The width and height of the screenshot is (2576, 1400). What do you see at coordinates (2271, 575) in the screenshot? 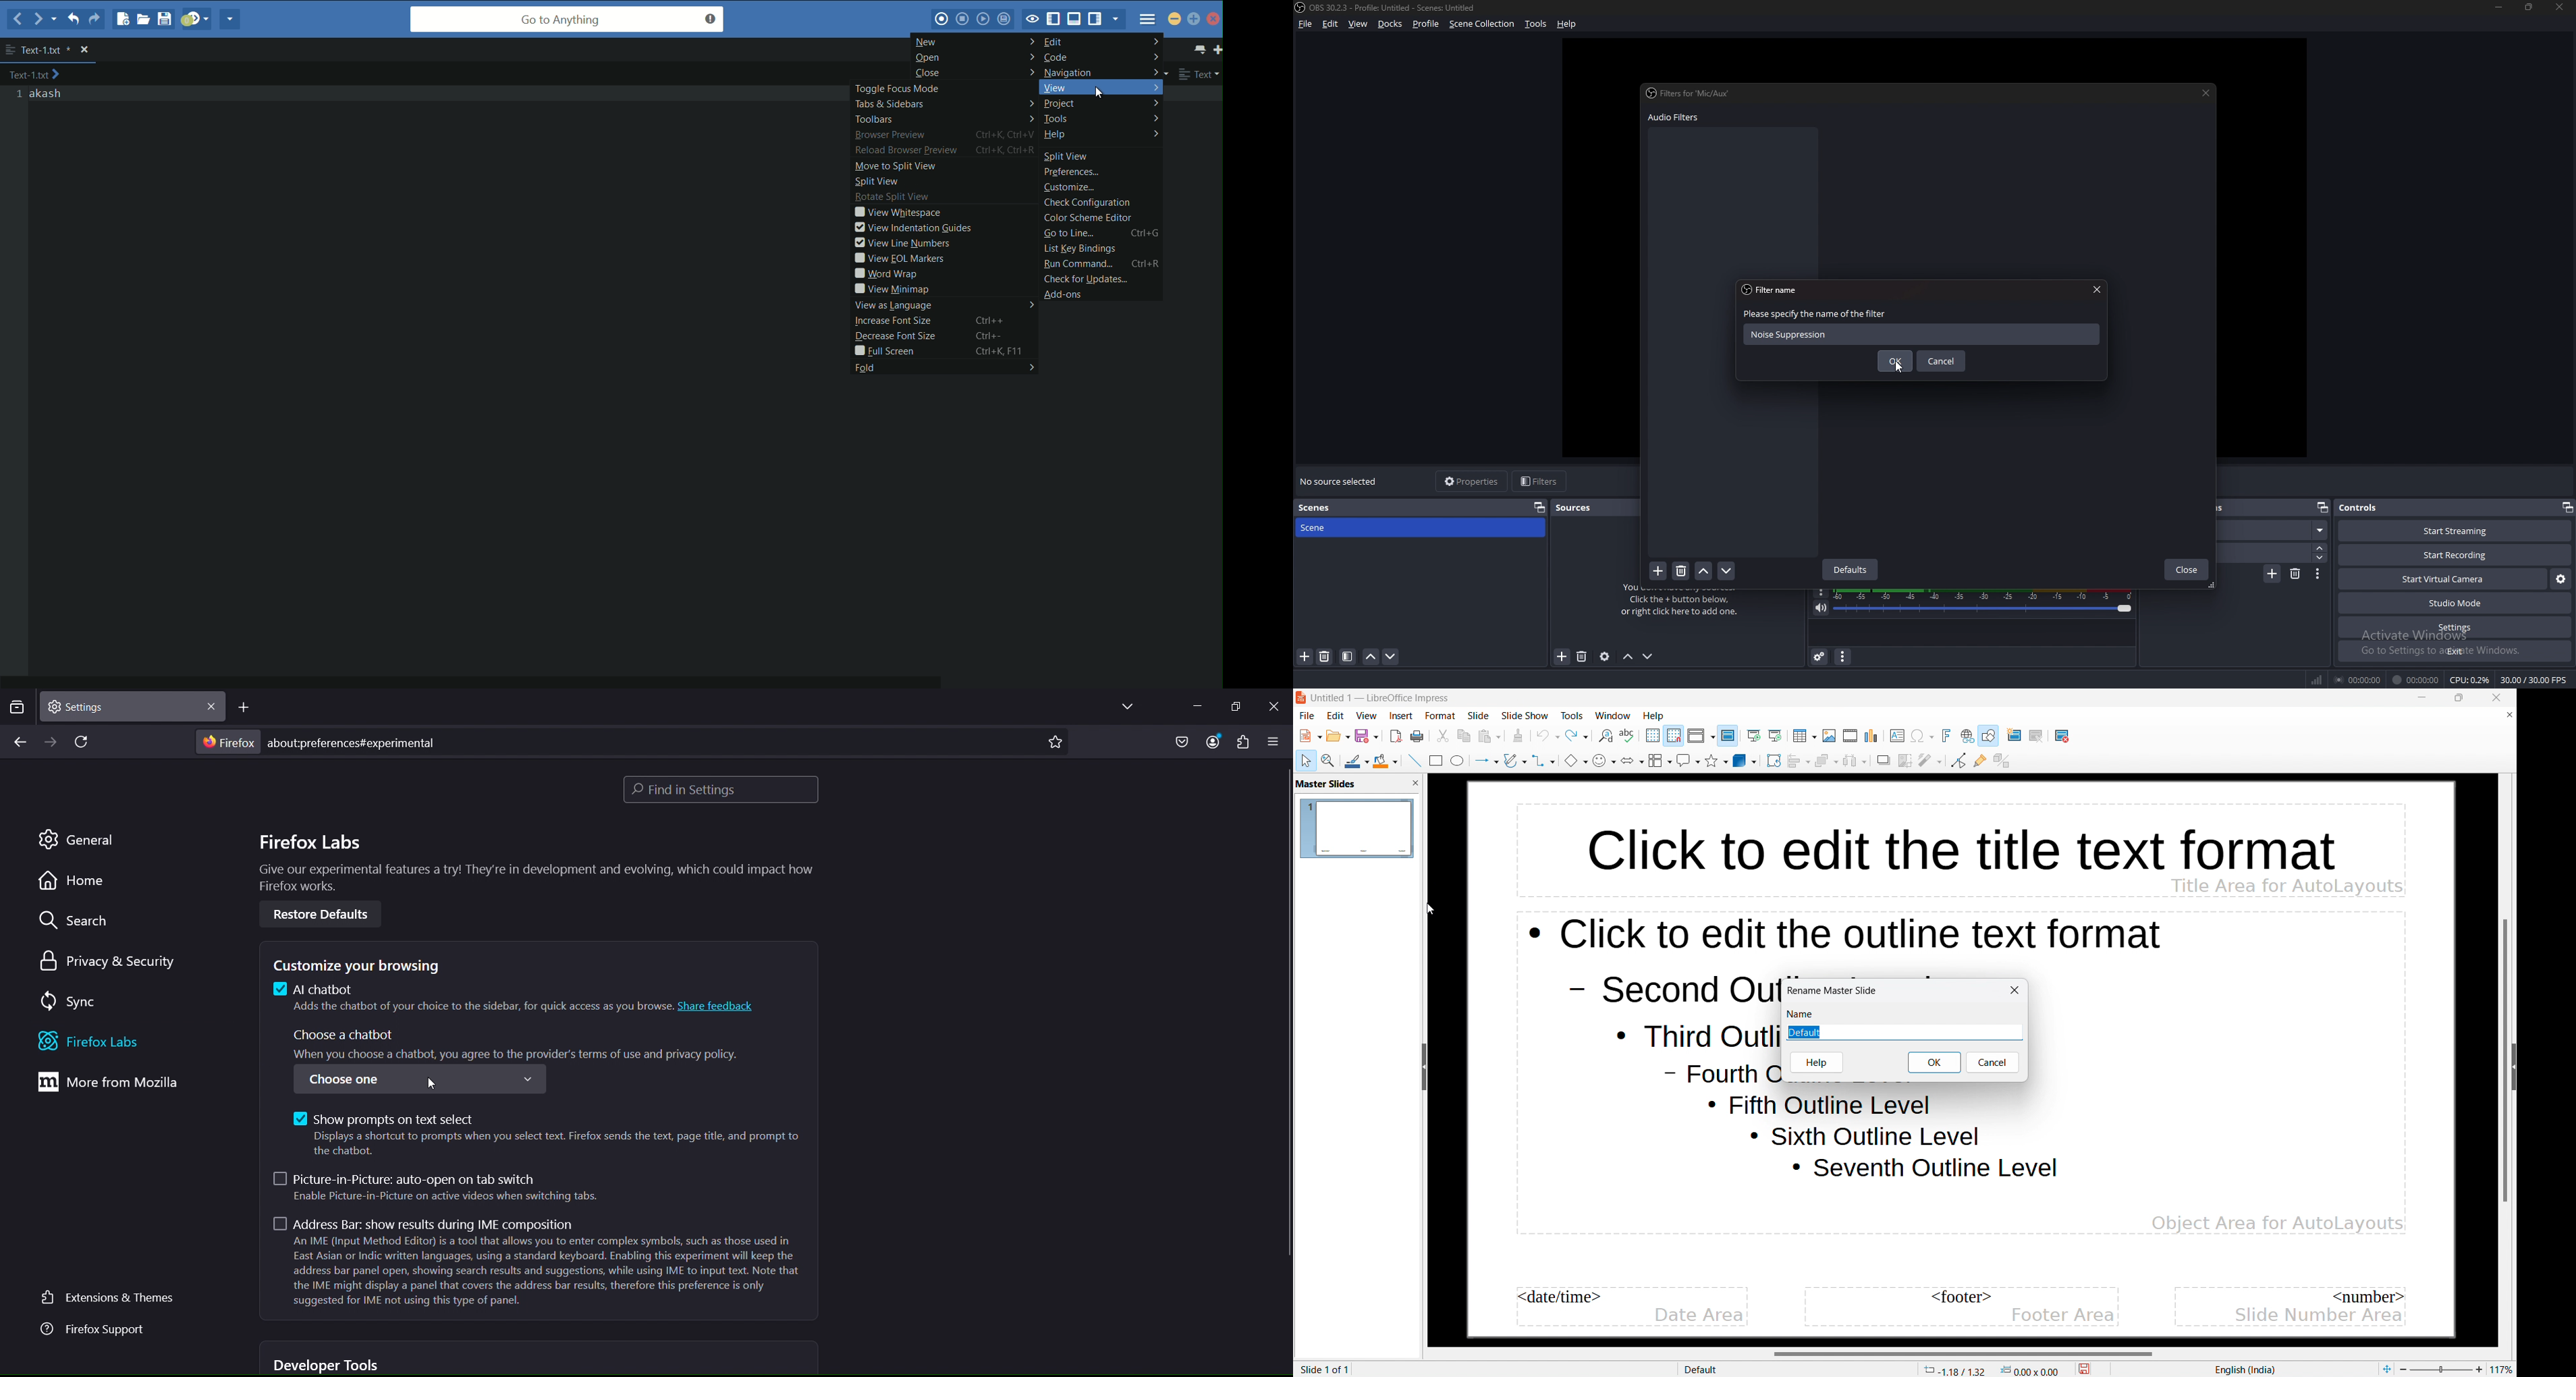
I see `add transition` at bounding box center [2271, 575].